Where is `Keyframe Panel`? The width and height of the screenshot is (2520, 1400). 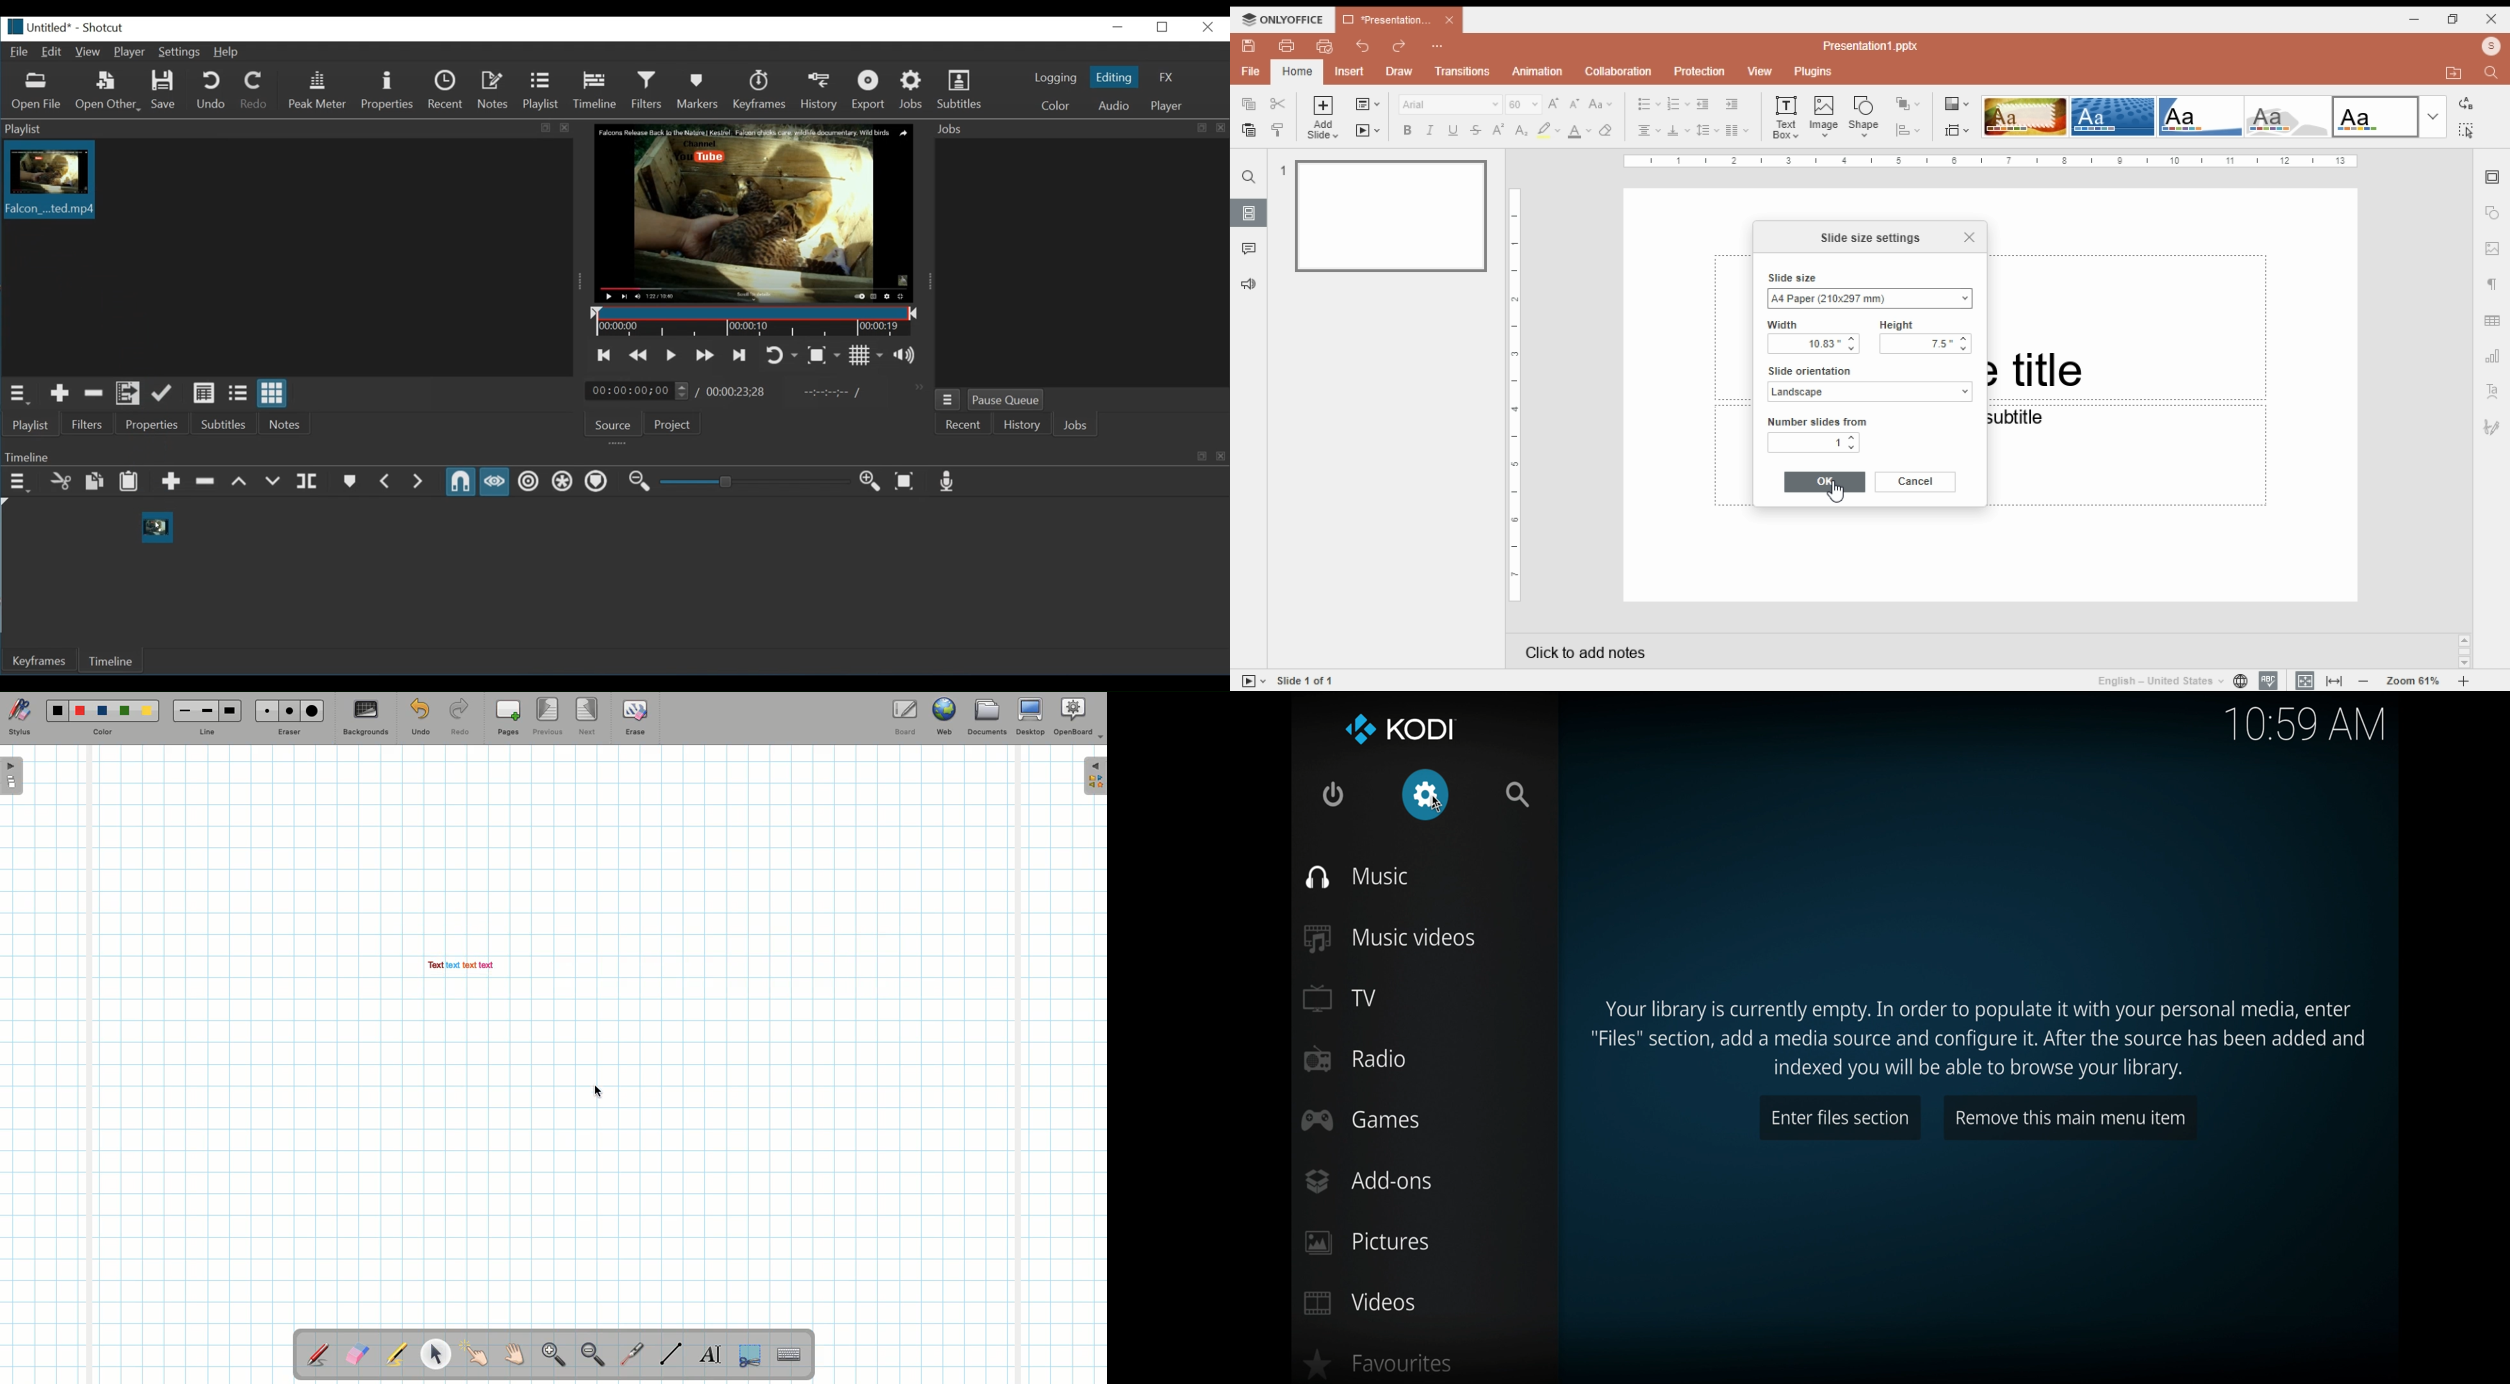
Keyframe Panel is located at coordinates (612, 456).